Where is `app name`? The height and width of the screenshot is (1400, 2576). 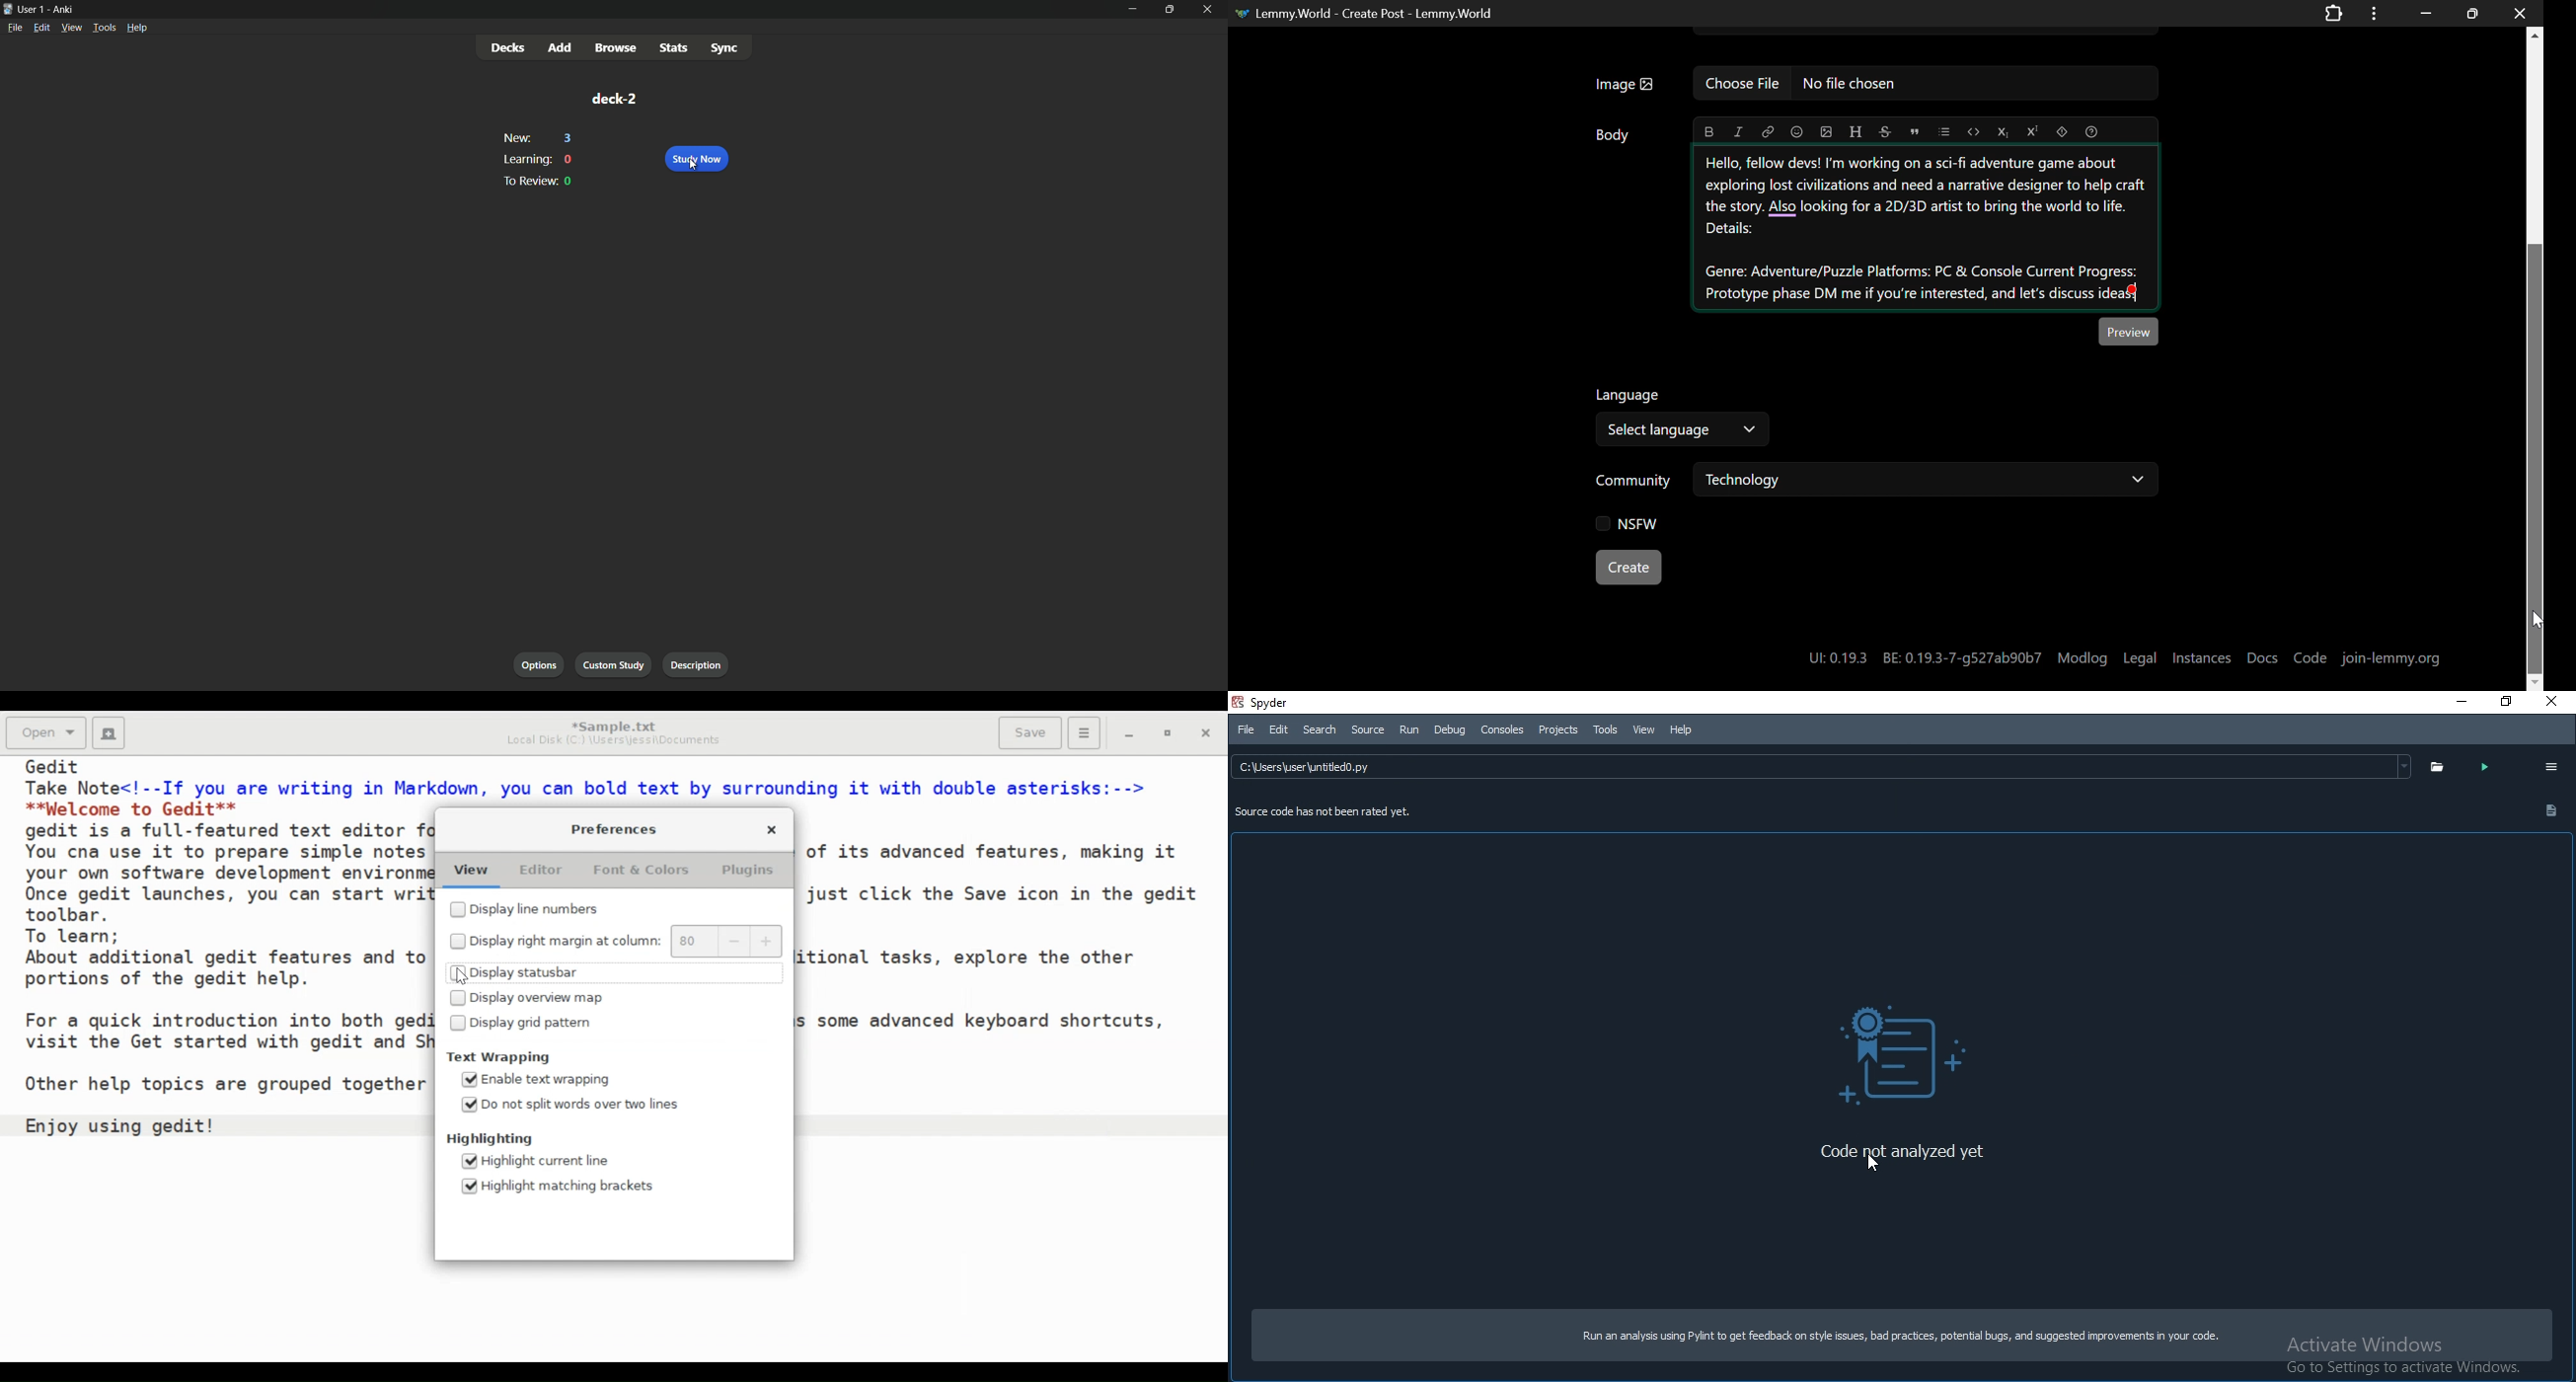
app name is located at coordinates (64, 10).